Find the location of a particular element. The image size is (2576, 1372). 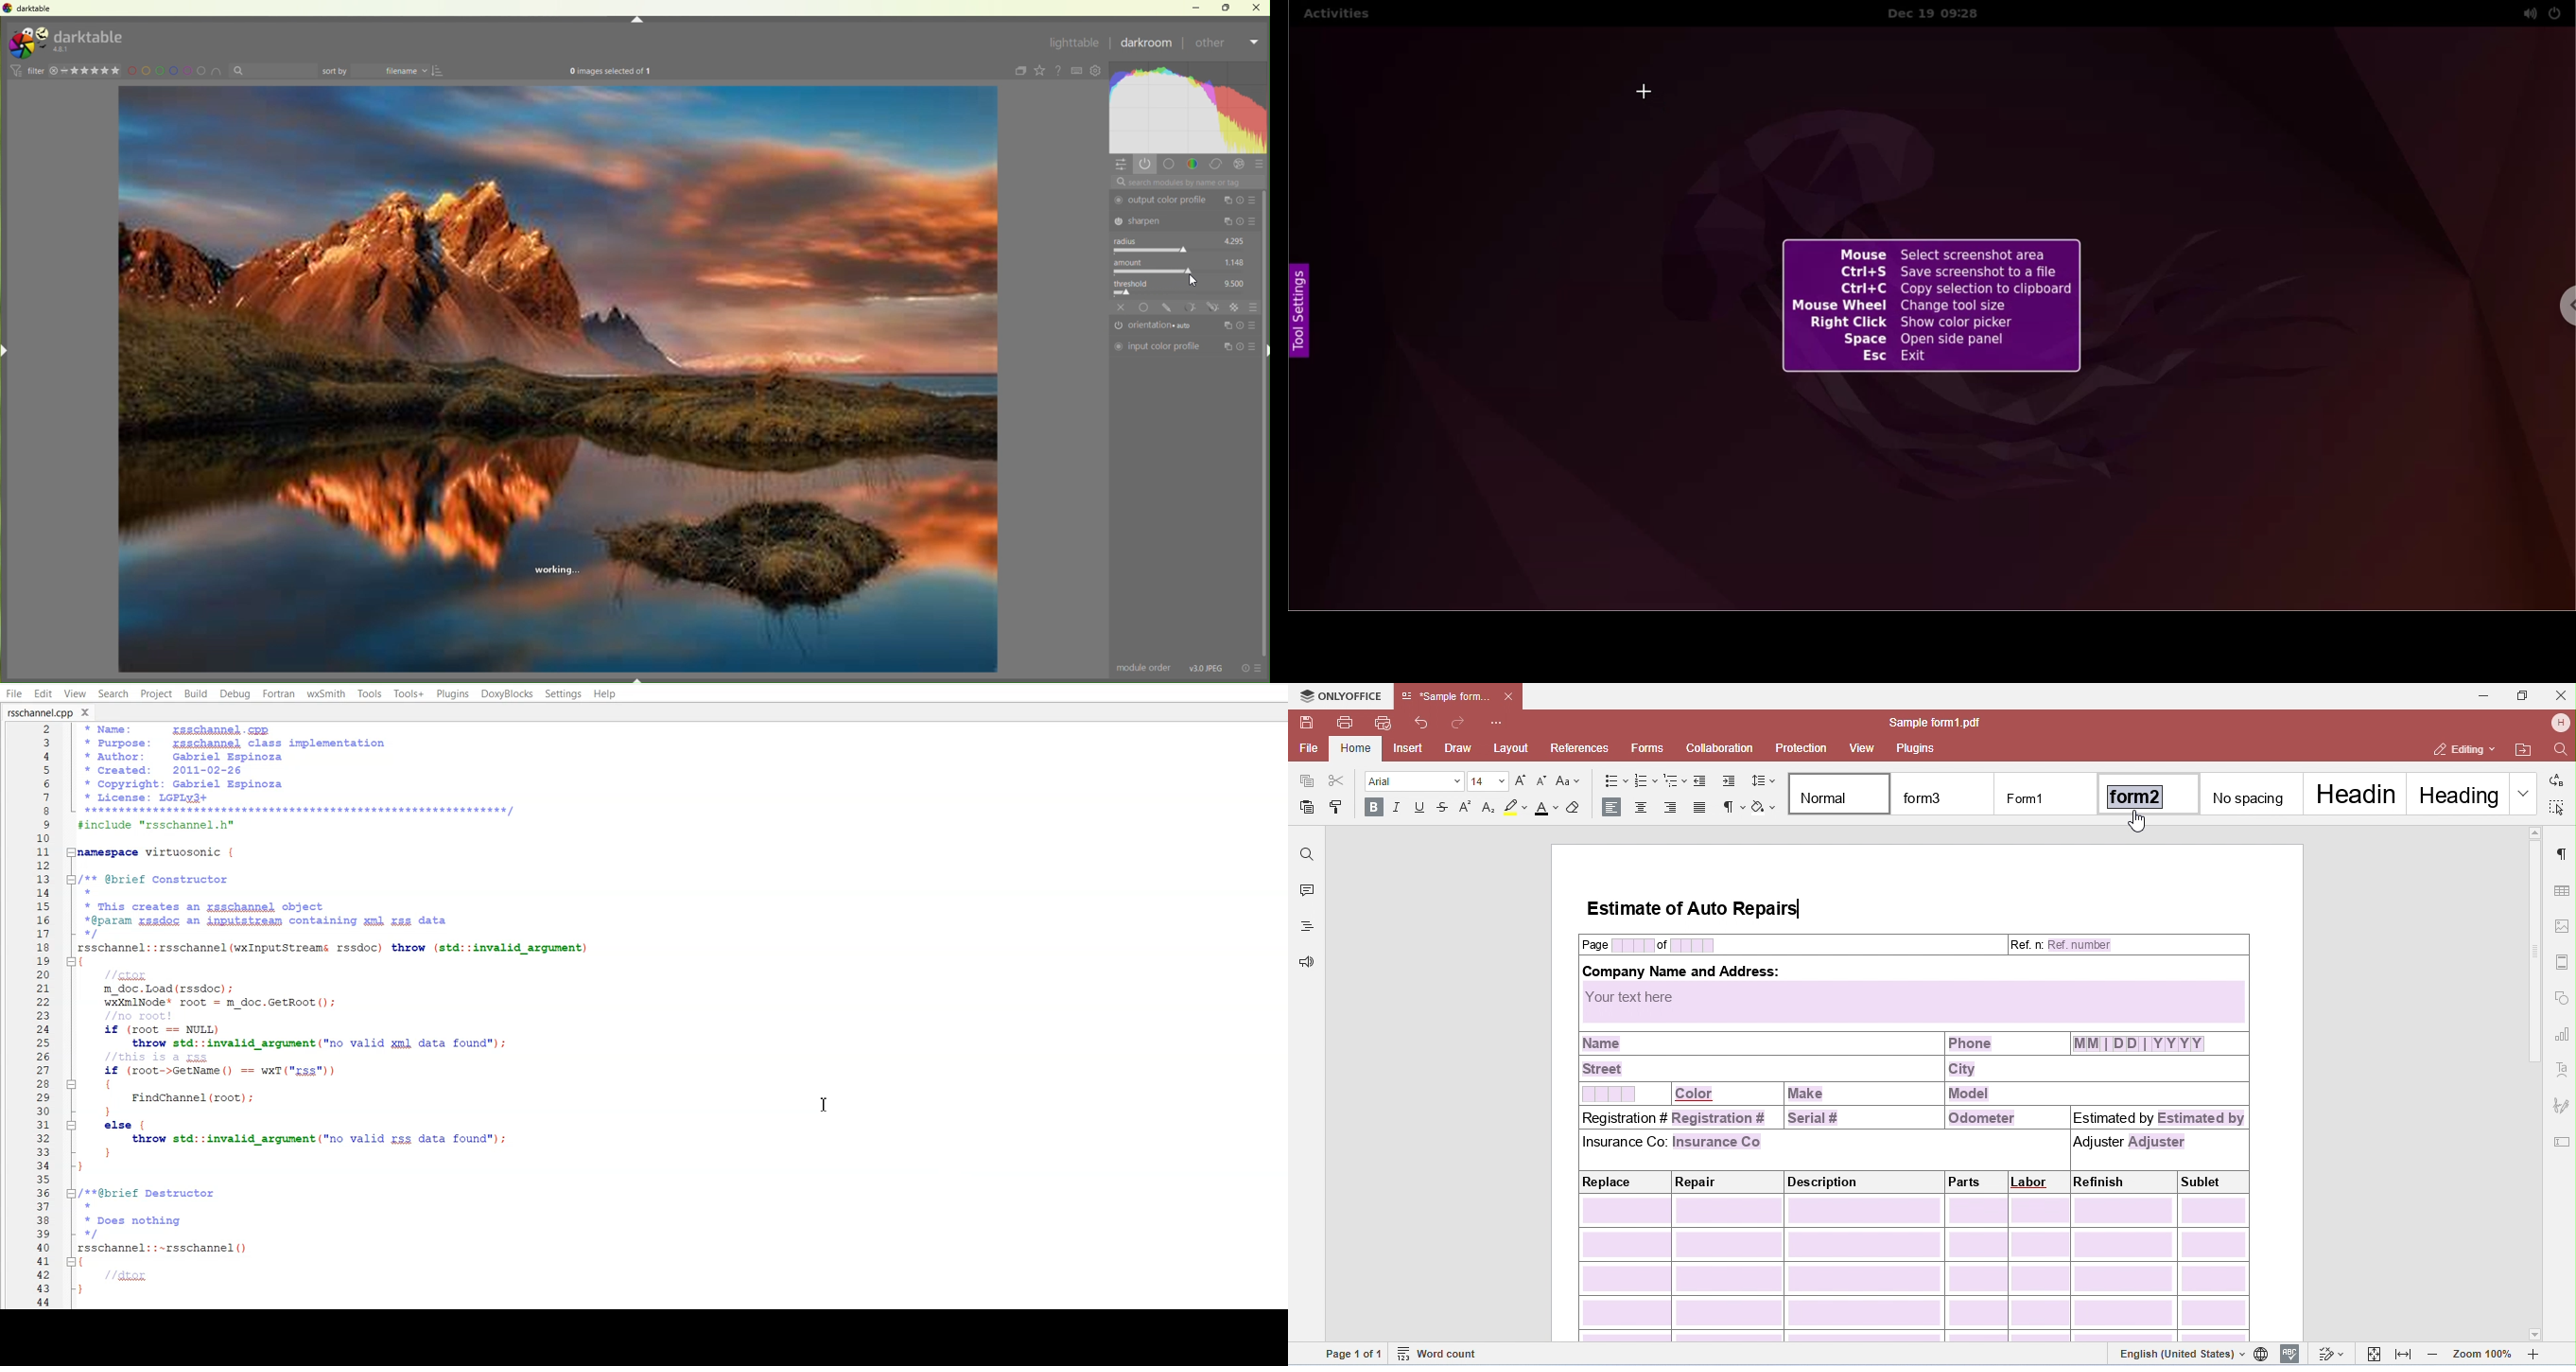

search is located at coordinates (1187, 182).